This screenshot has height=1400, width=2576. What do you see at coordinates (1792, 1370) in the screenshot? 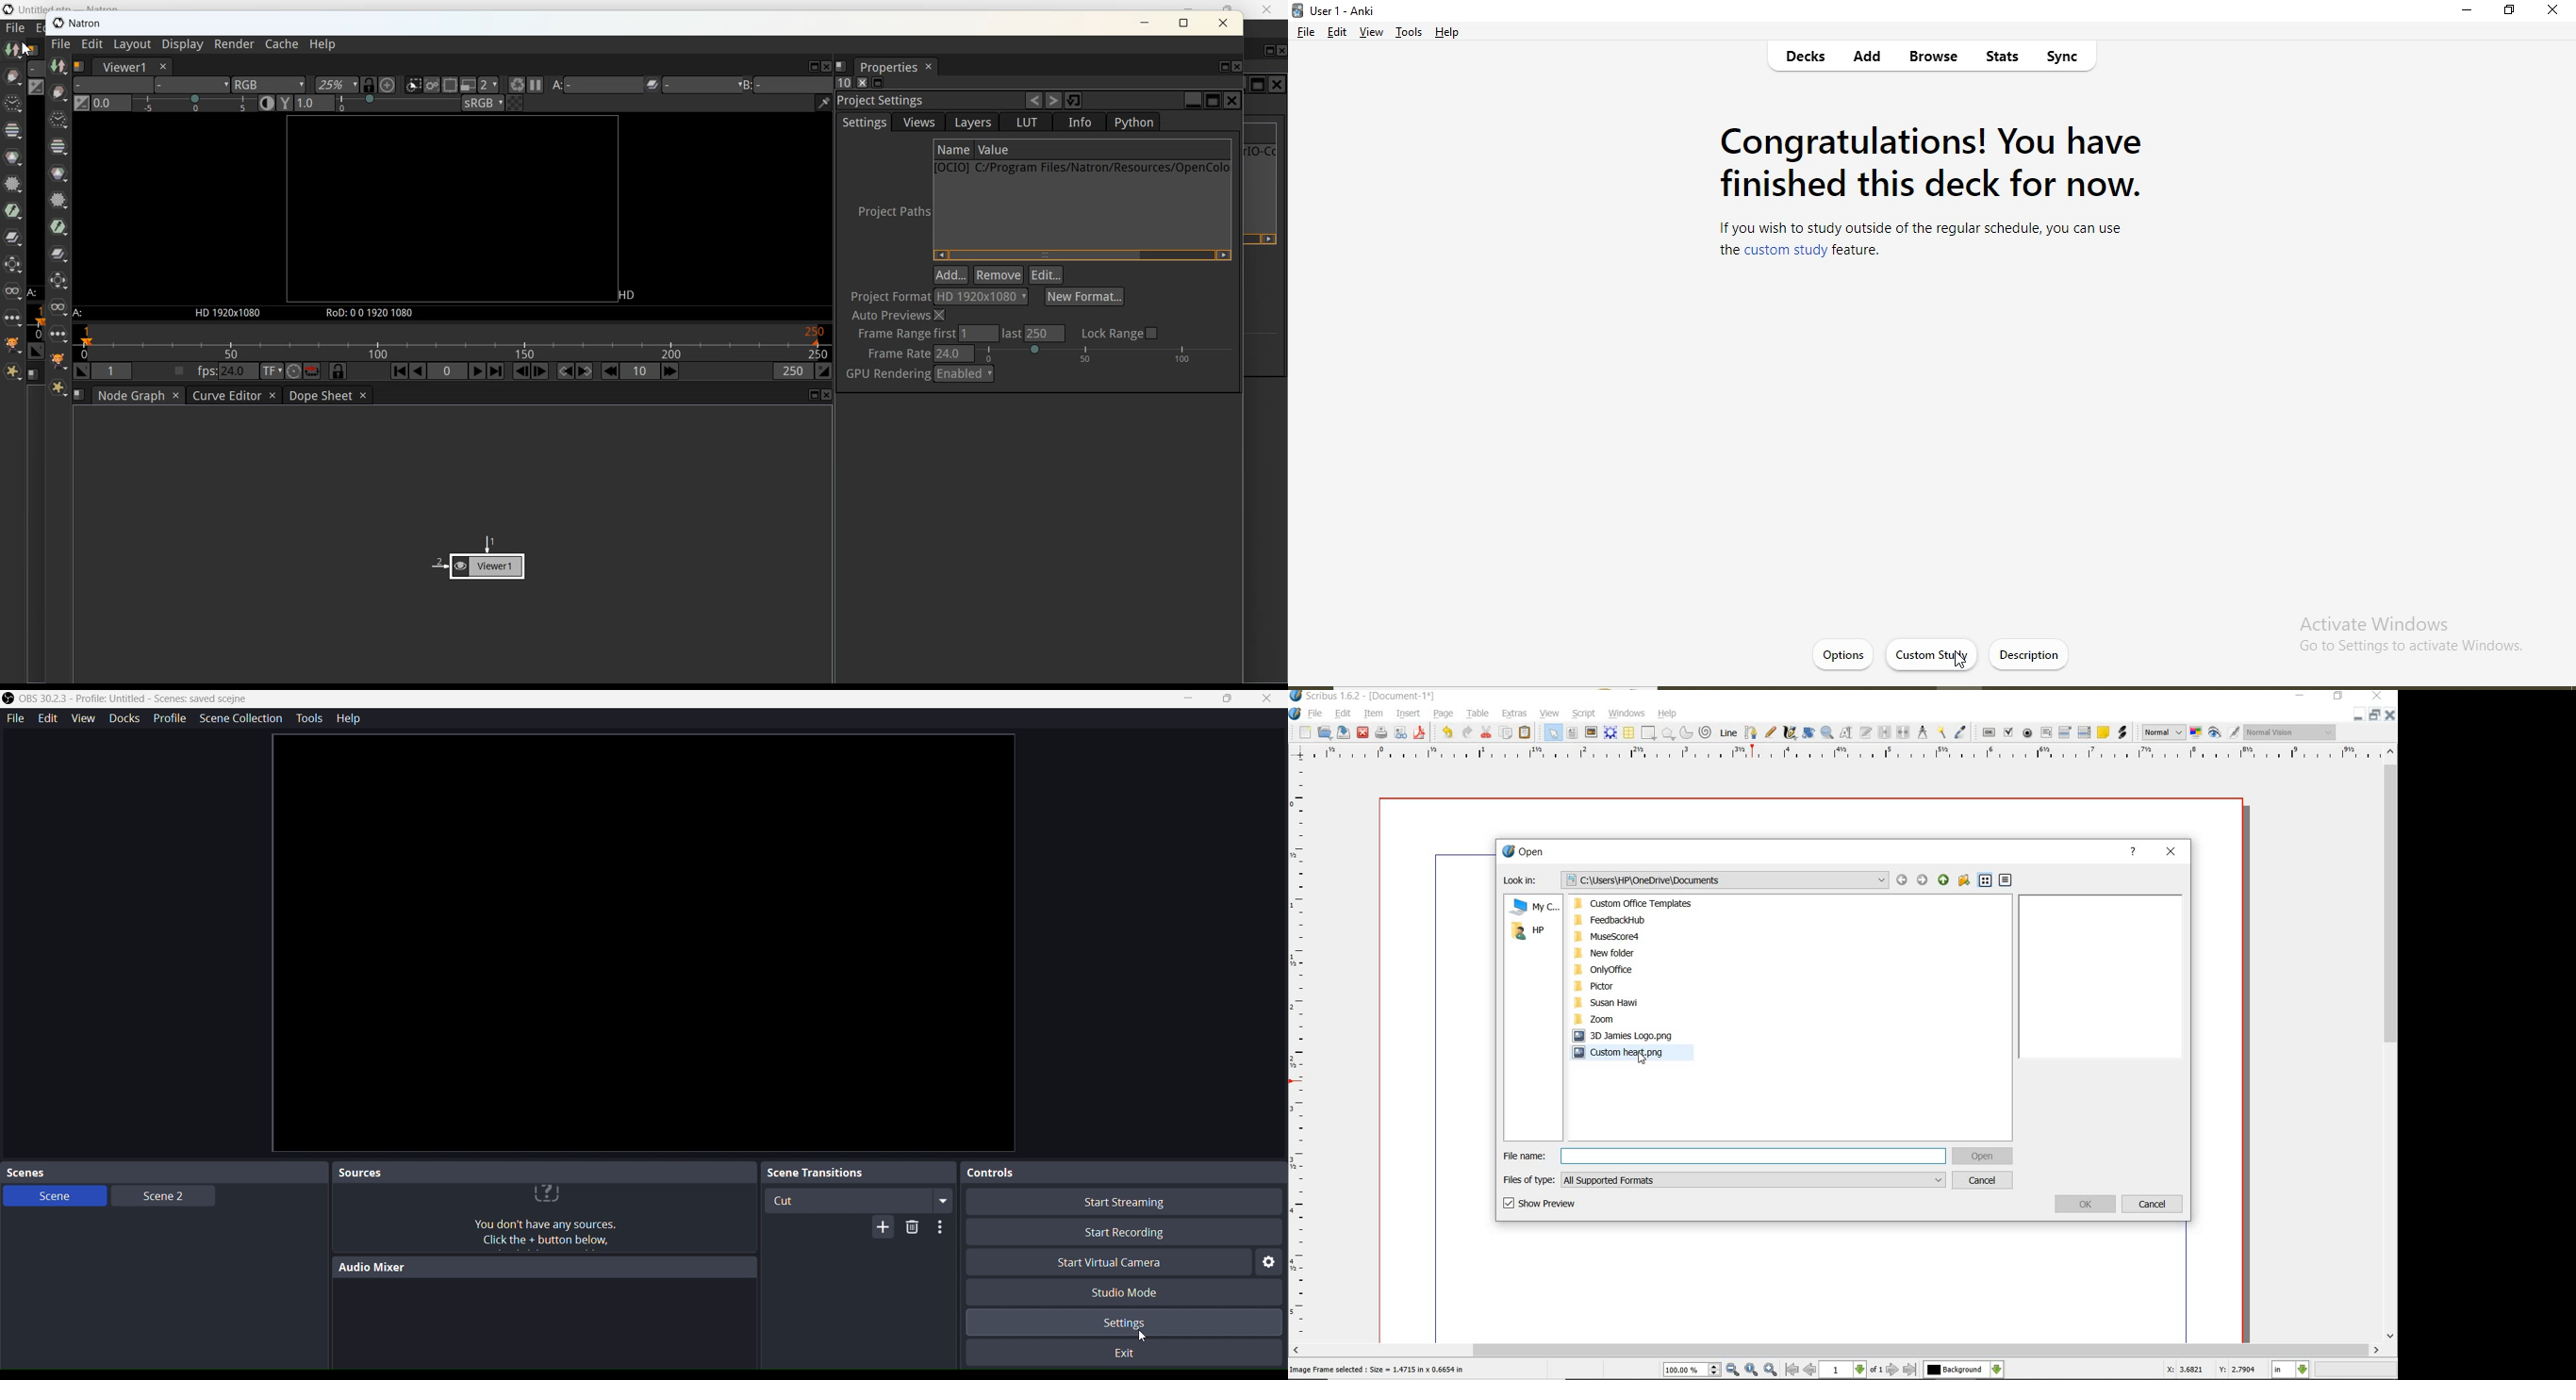
I see `go to first page` at bounding box center [1792, 1370].